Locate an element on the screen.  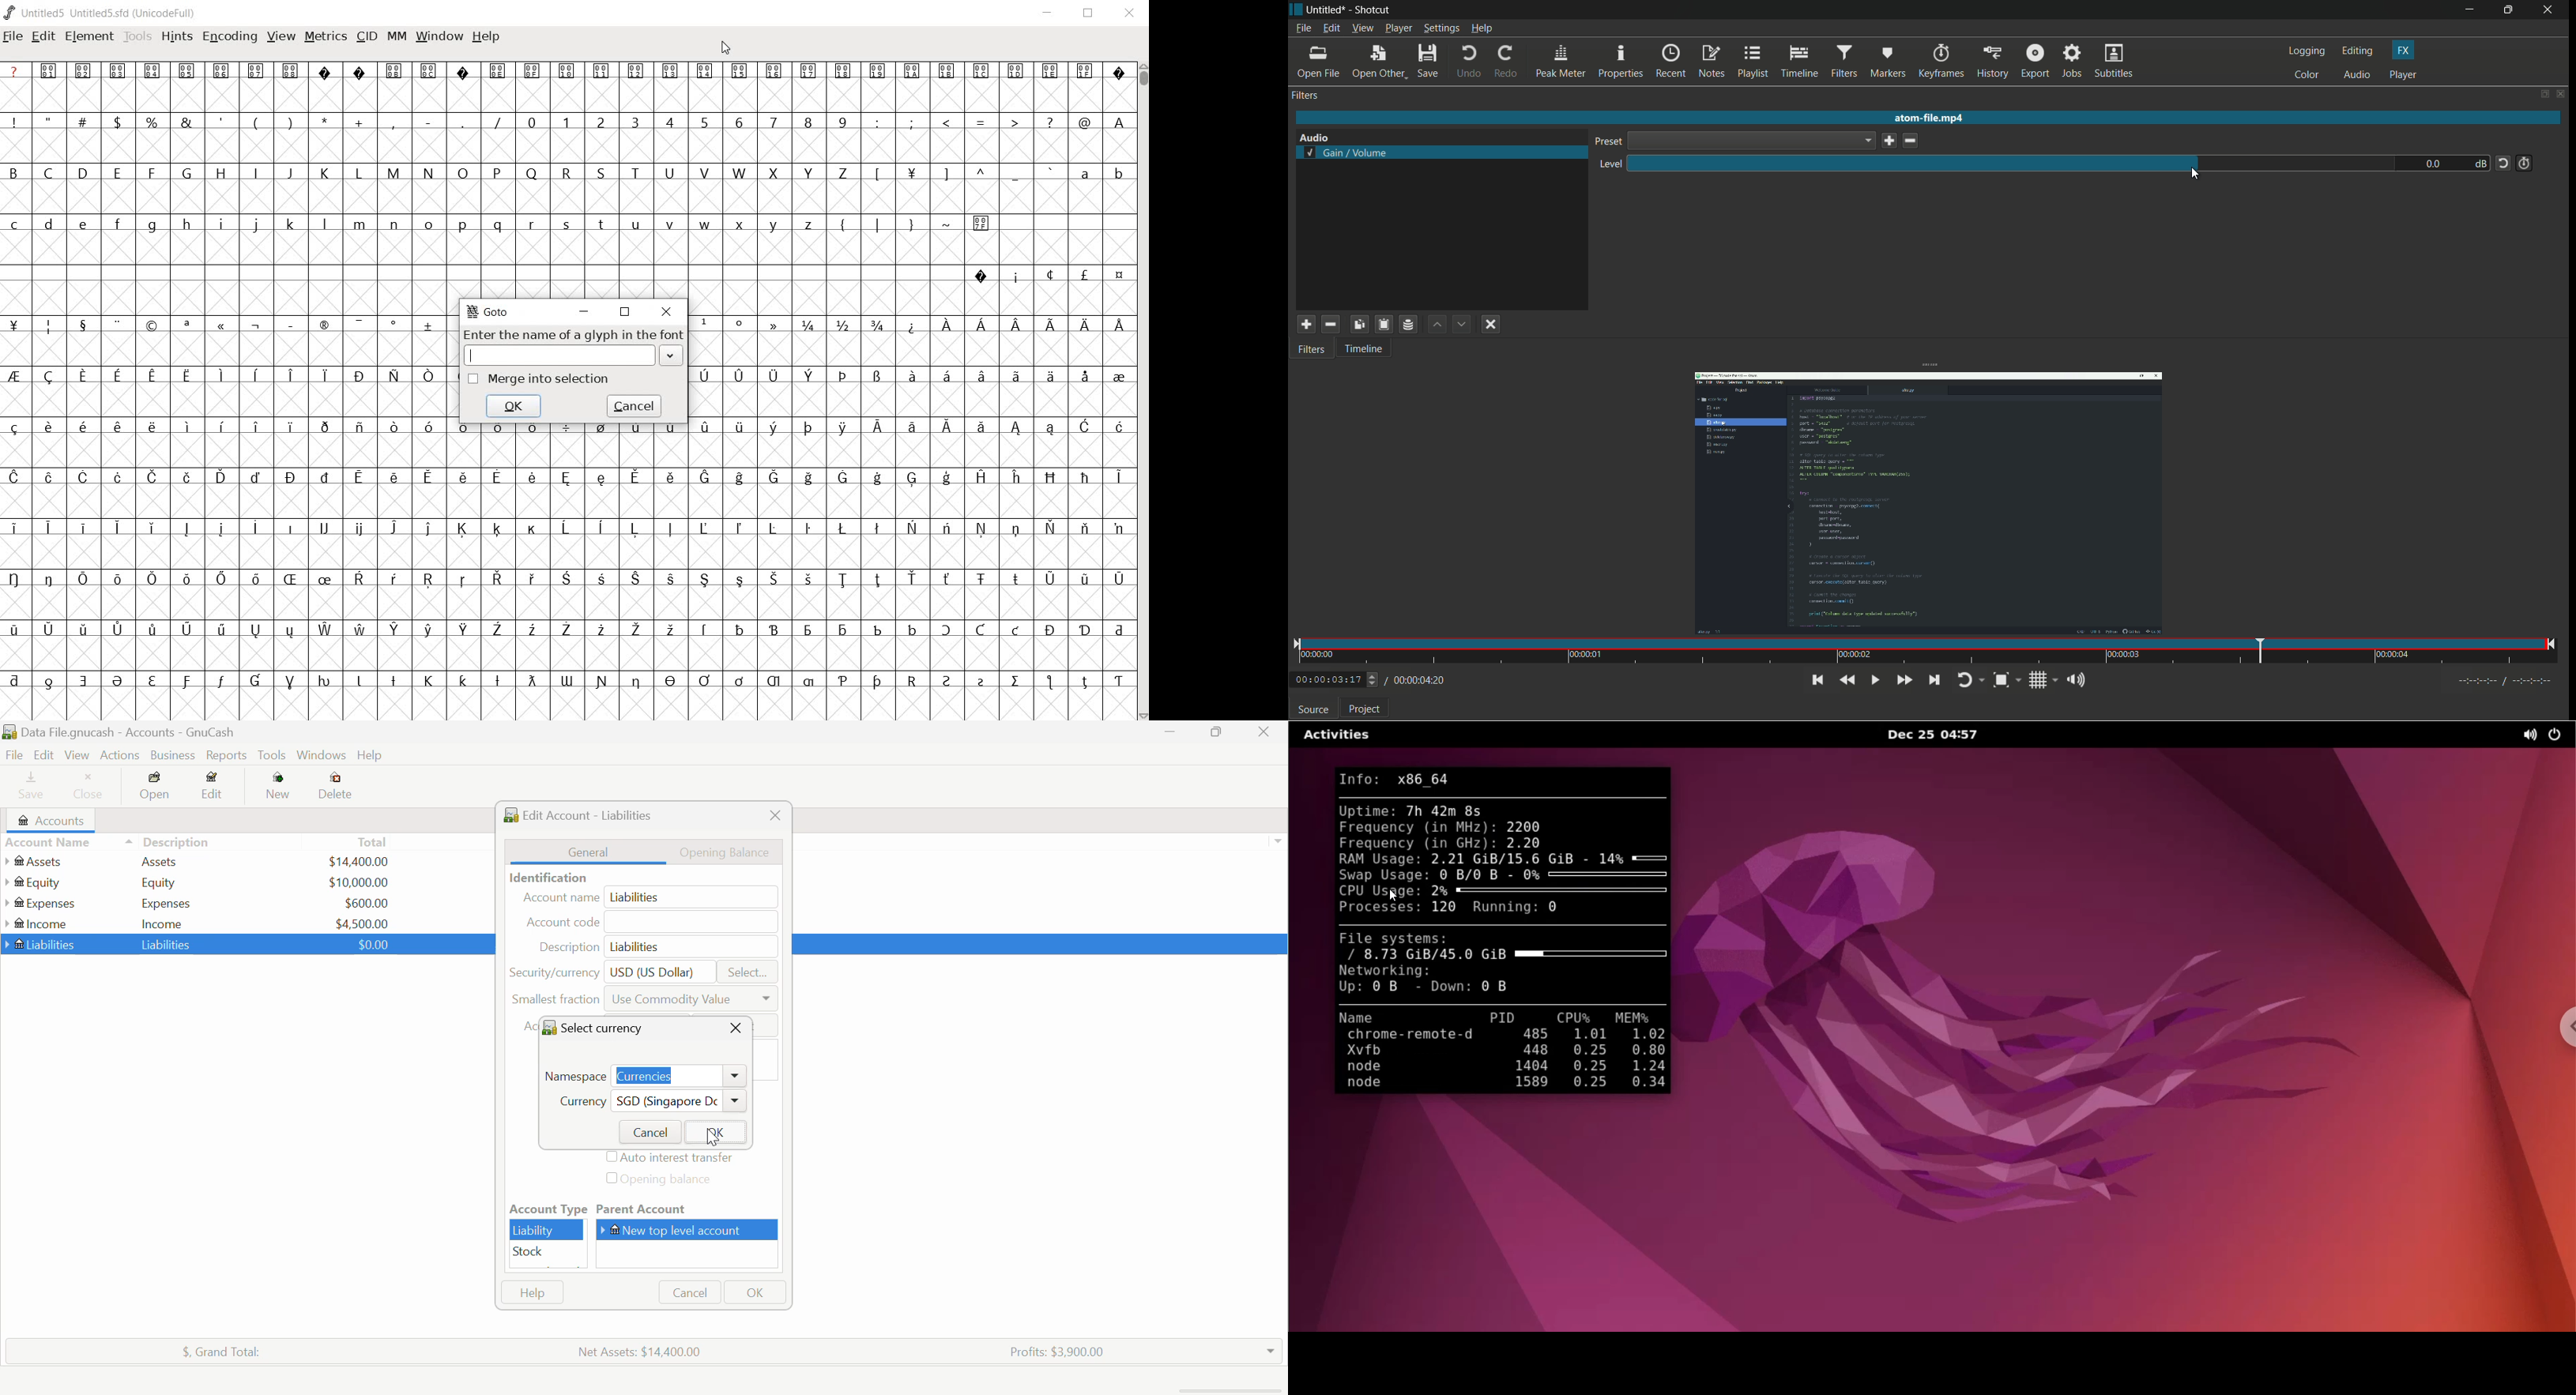
> is located at coordinates (1016, 123).